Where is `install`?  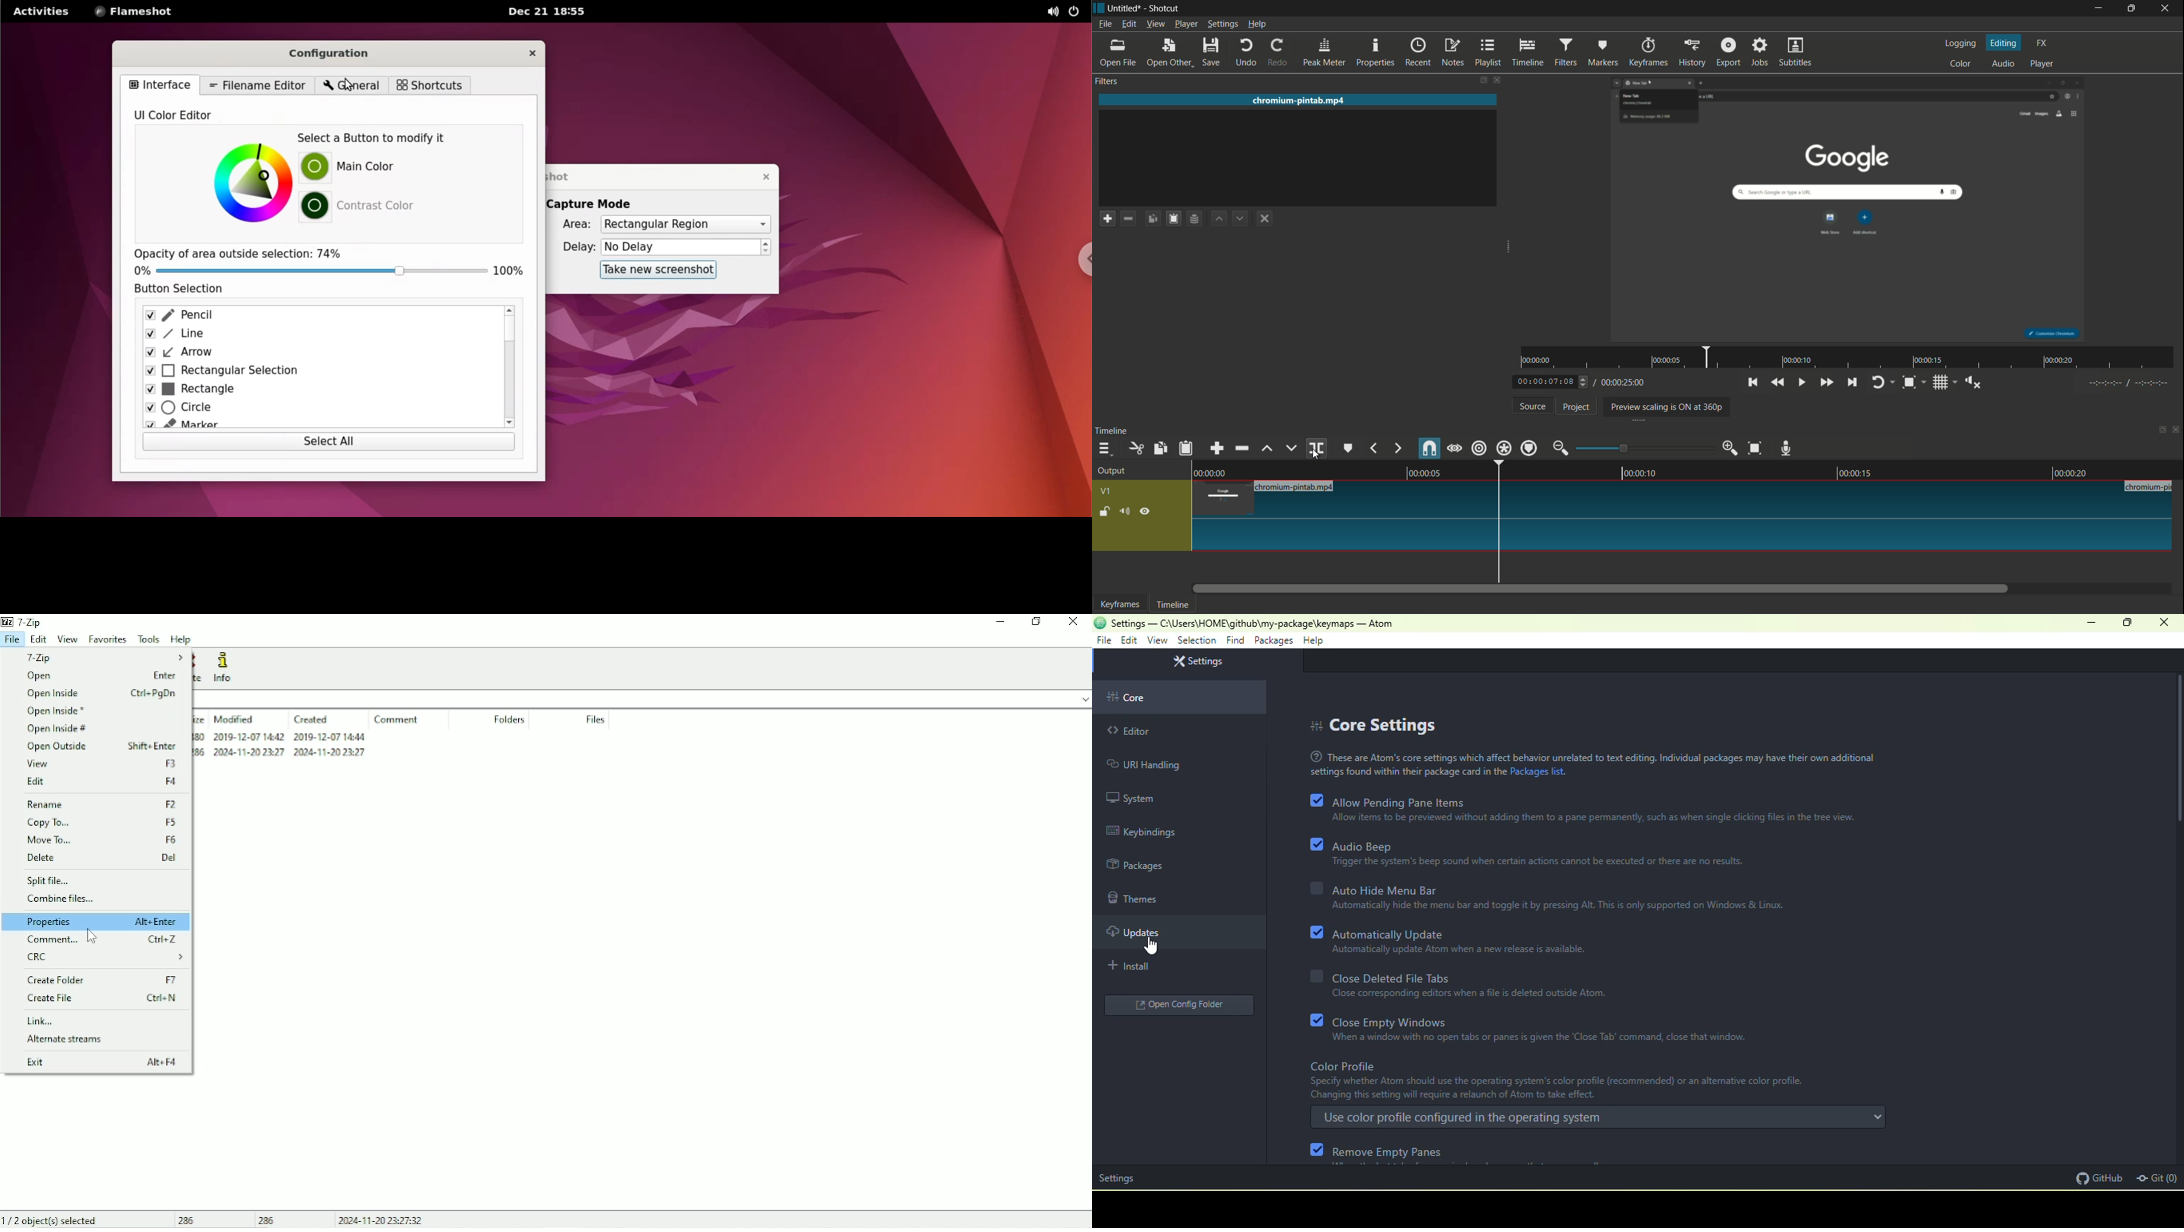 install is located at coordinates (1154, 967).